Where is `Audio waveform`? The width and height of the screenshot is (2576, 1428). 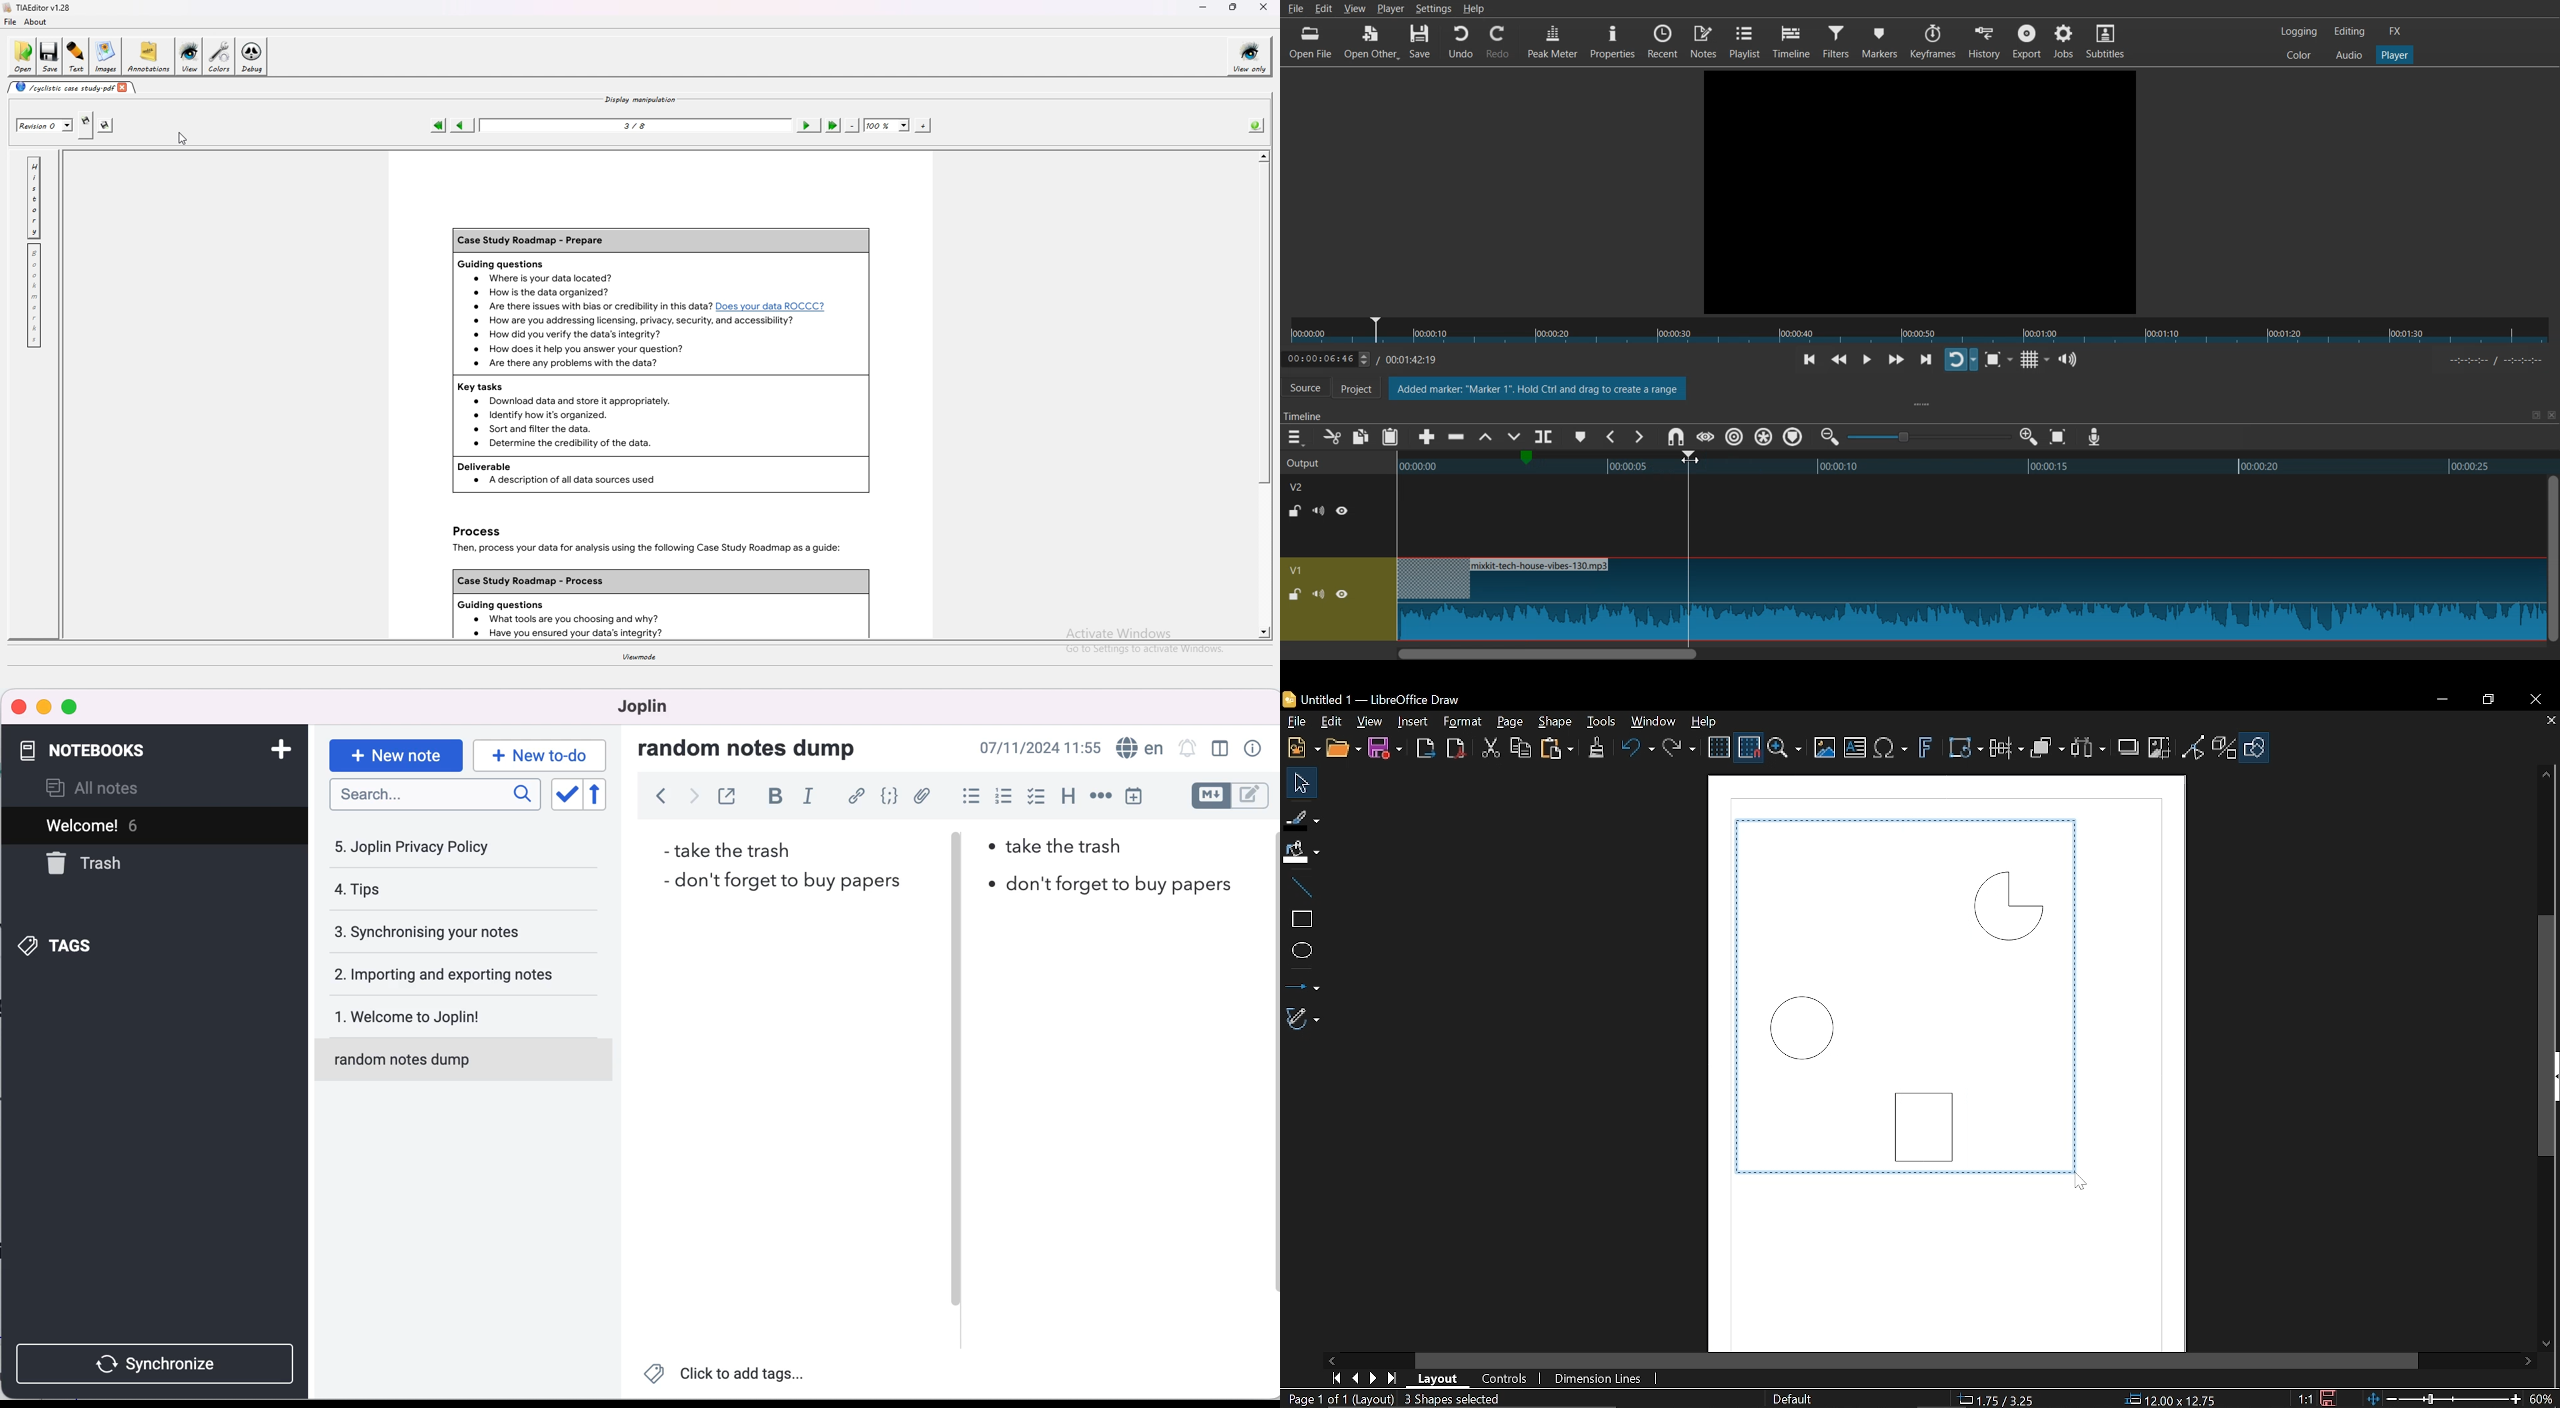
Audio waveform is located at coordinates (1969, 600).